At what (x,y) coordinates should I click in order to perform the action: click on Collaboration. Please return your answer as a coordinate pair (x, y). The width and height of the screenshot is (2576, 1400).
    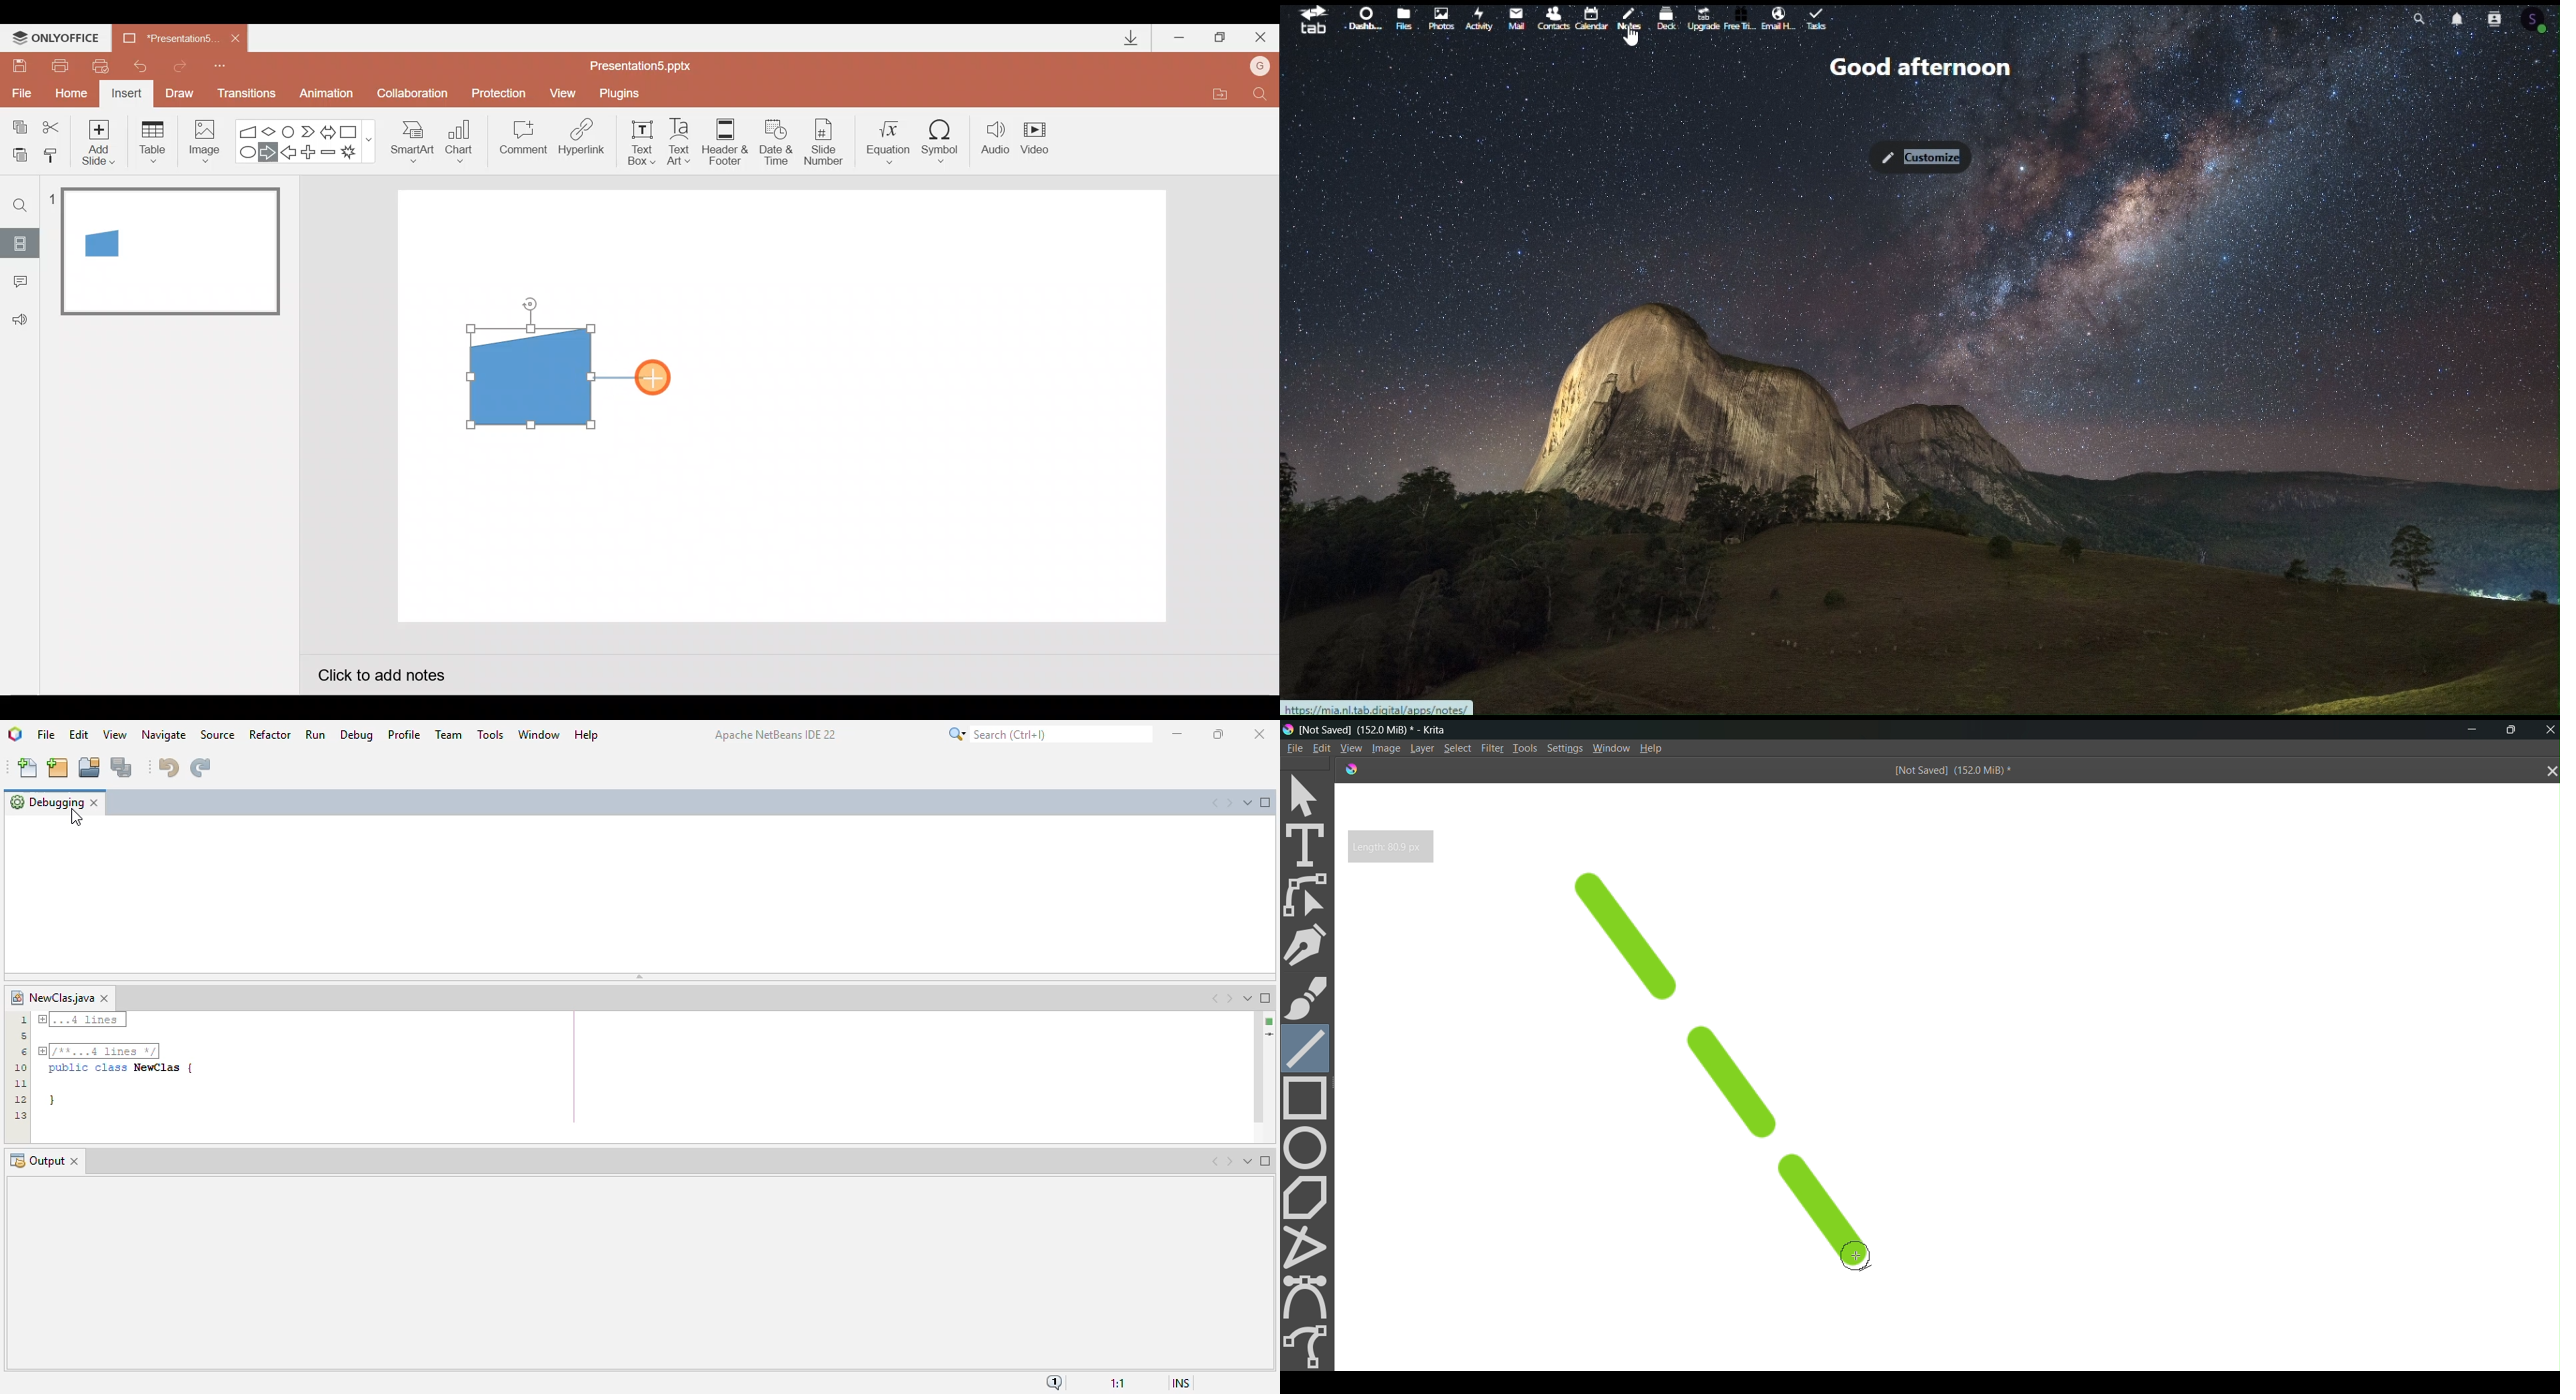
    Looking at the image, I should click on (415, 95).